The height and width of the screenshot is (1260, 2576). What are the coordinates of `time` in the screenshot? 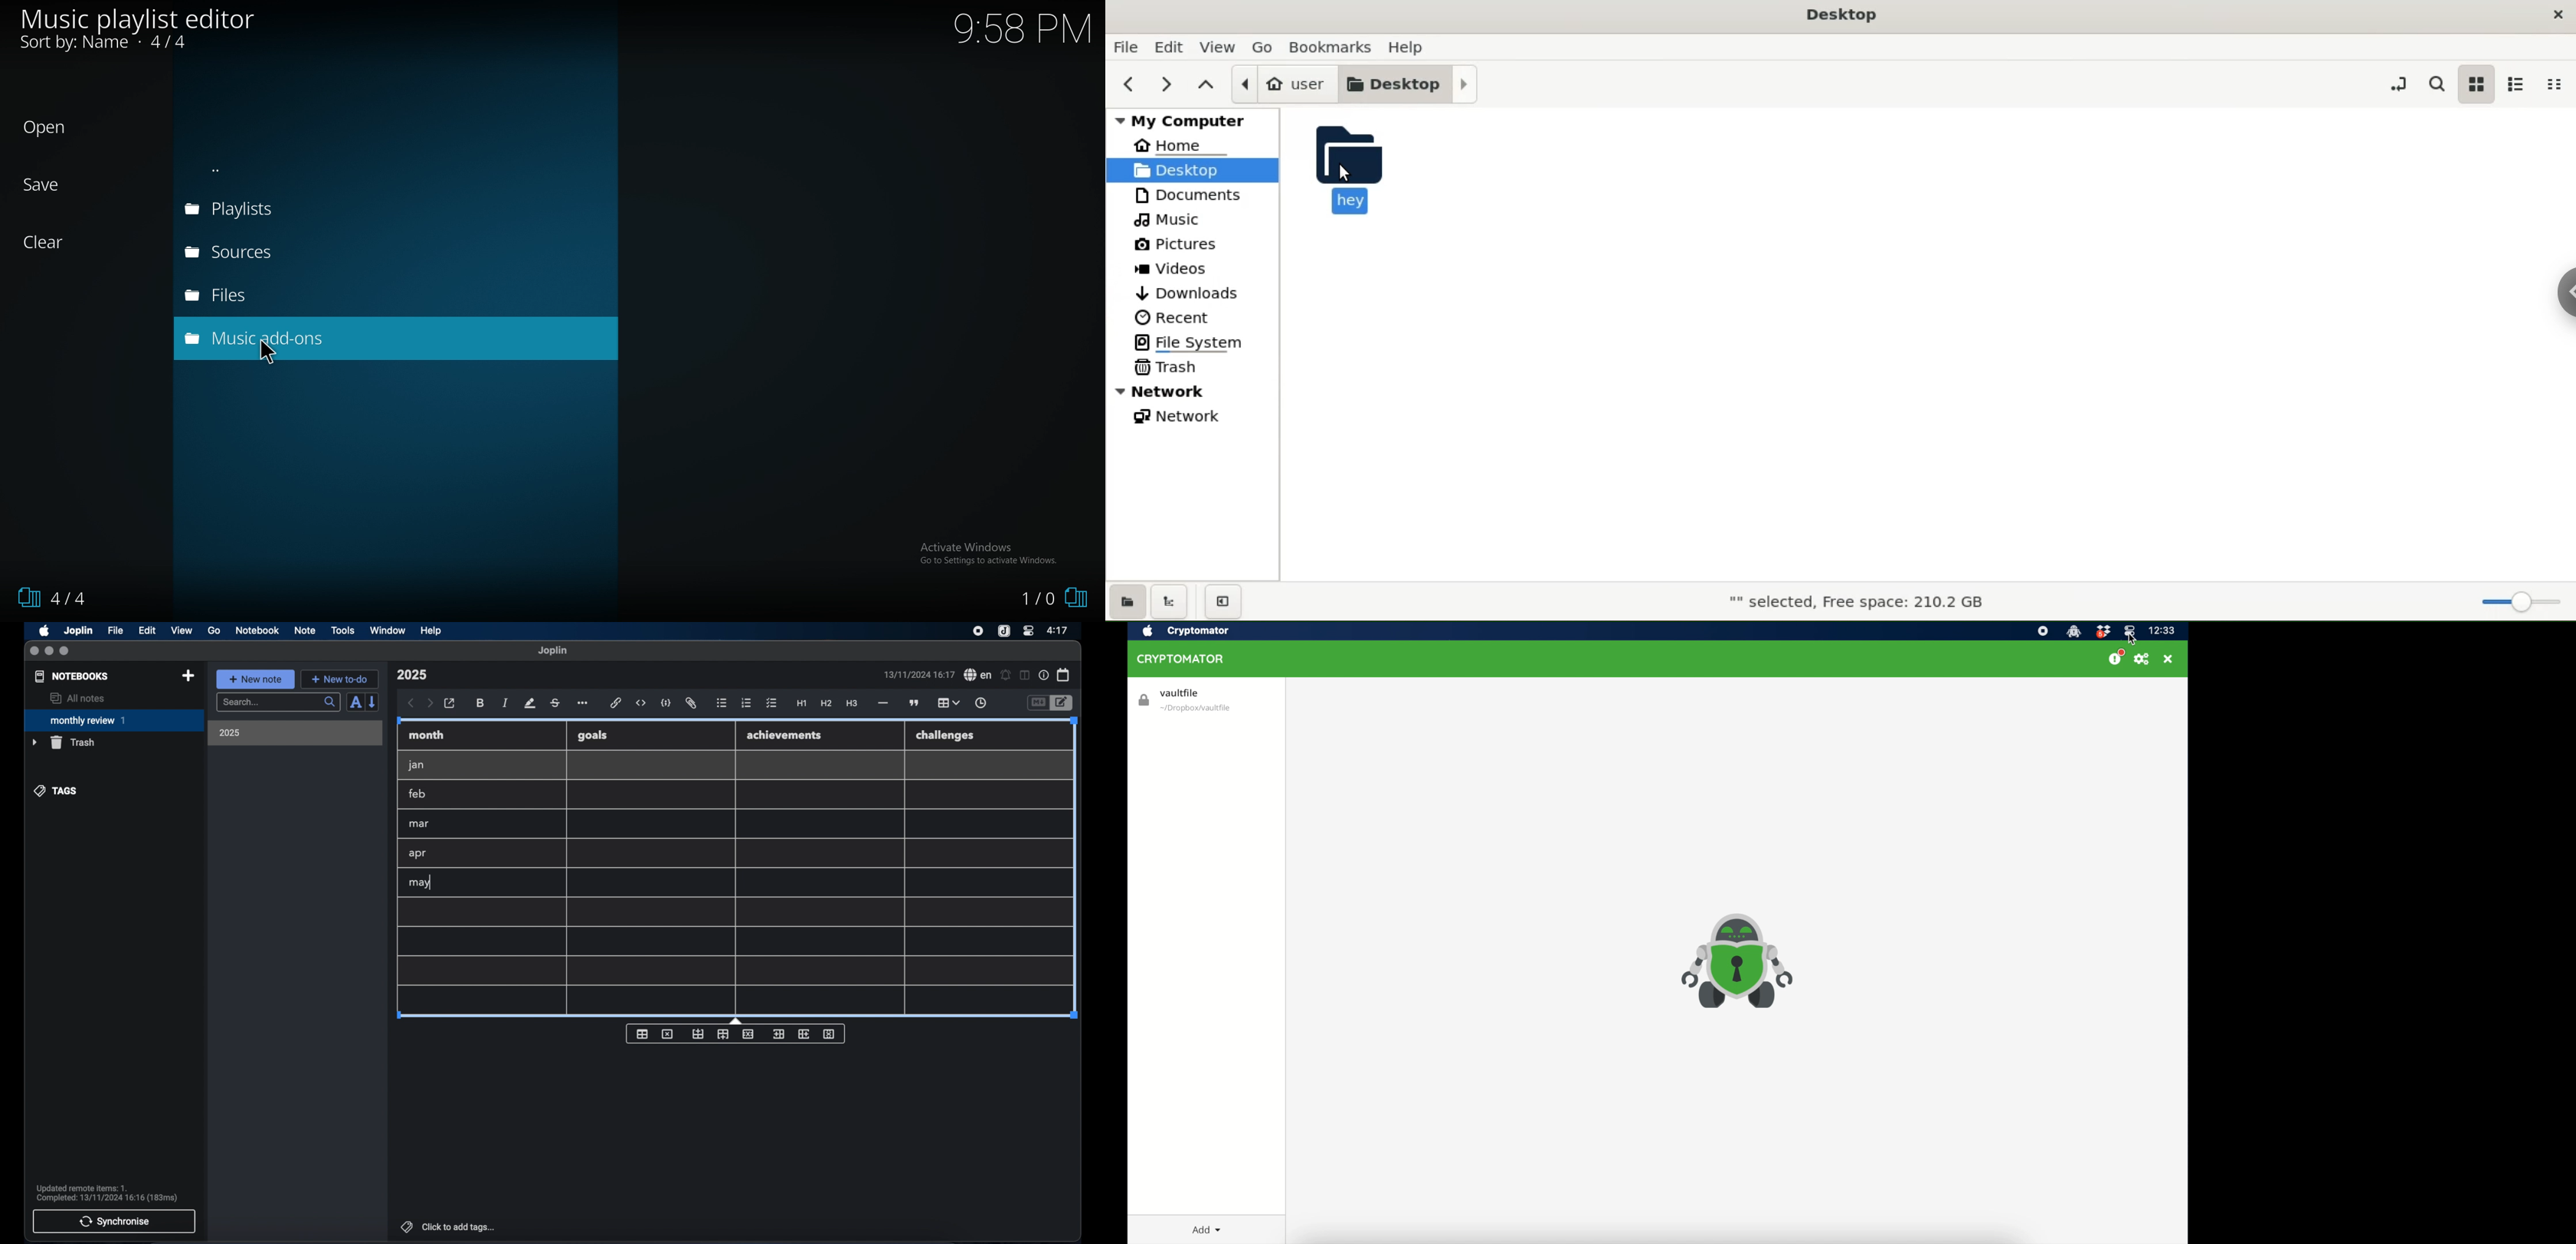 It's located at (1059, 630).